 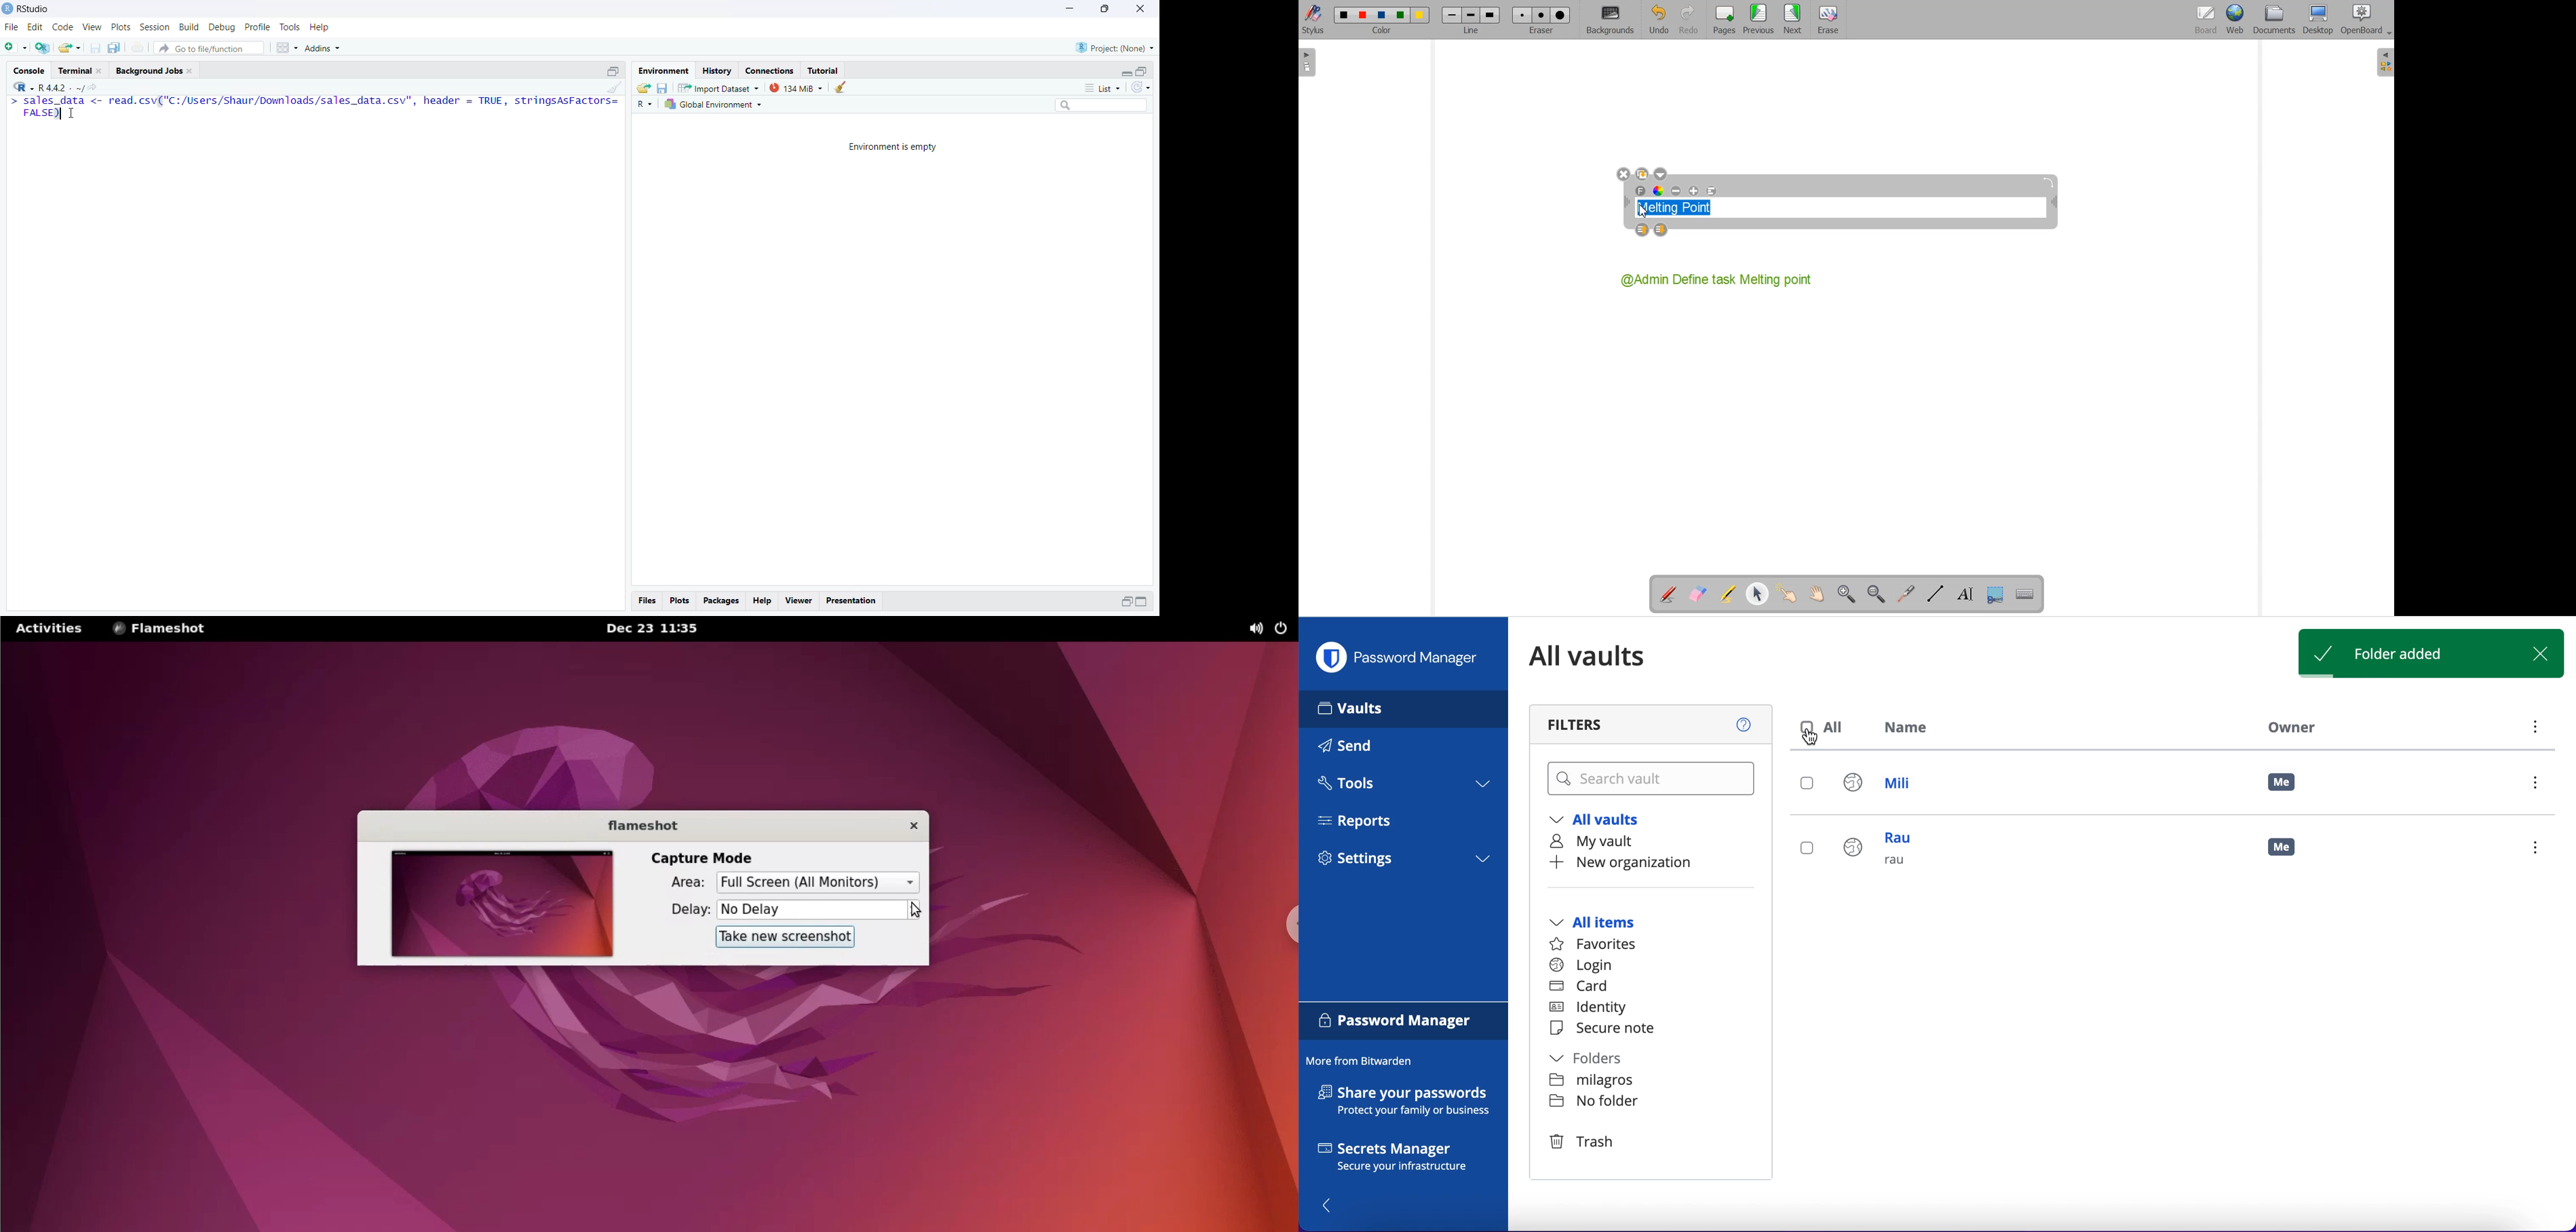 I want to click on Plots, so click(x=123, y=27).